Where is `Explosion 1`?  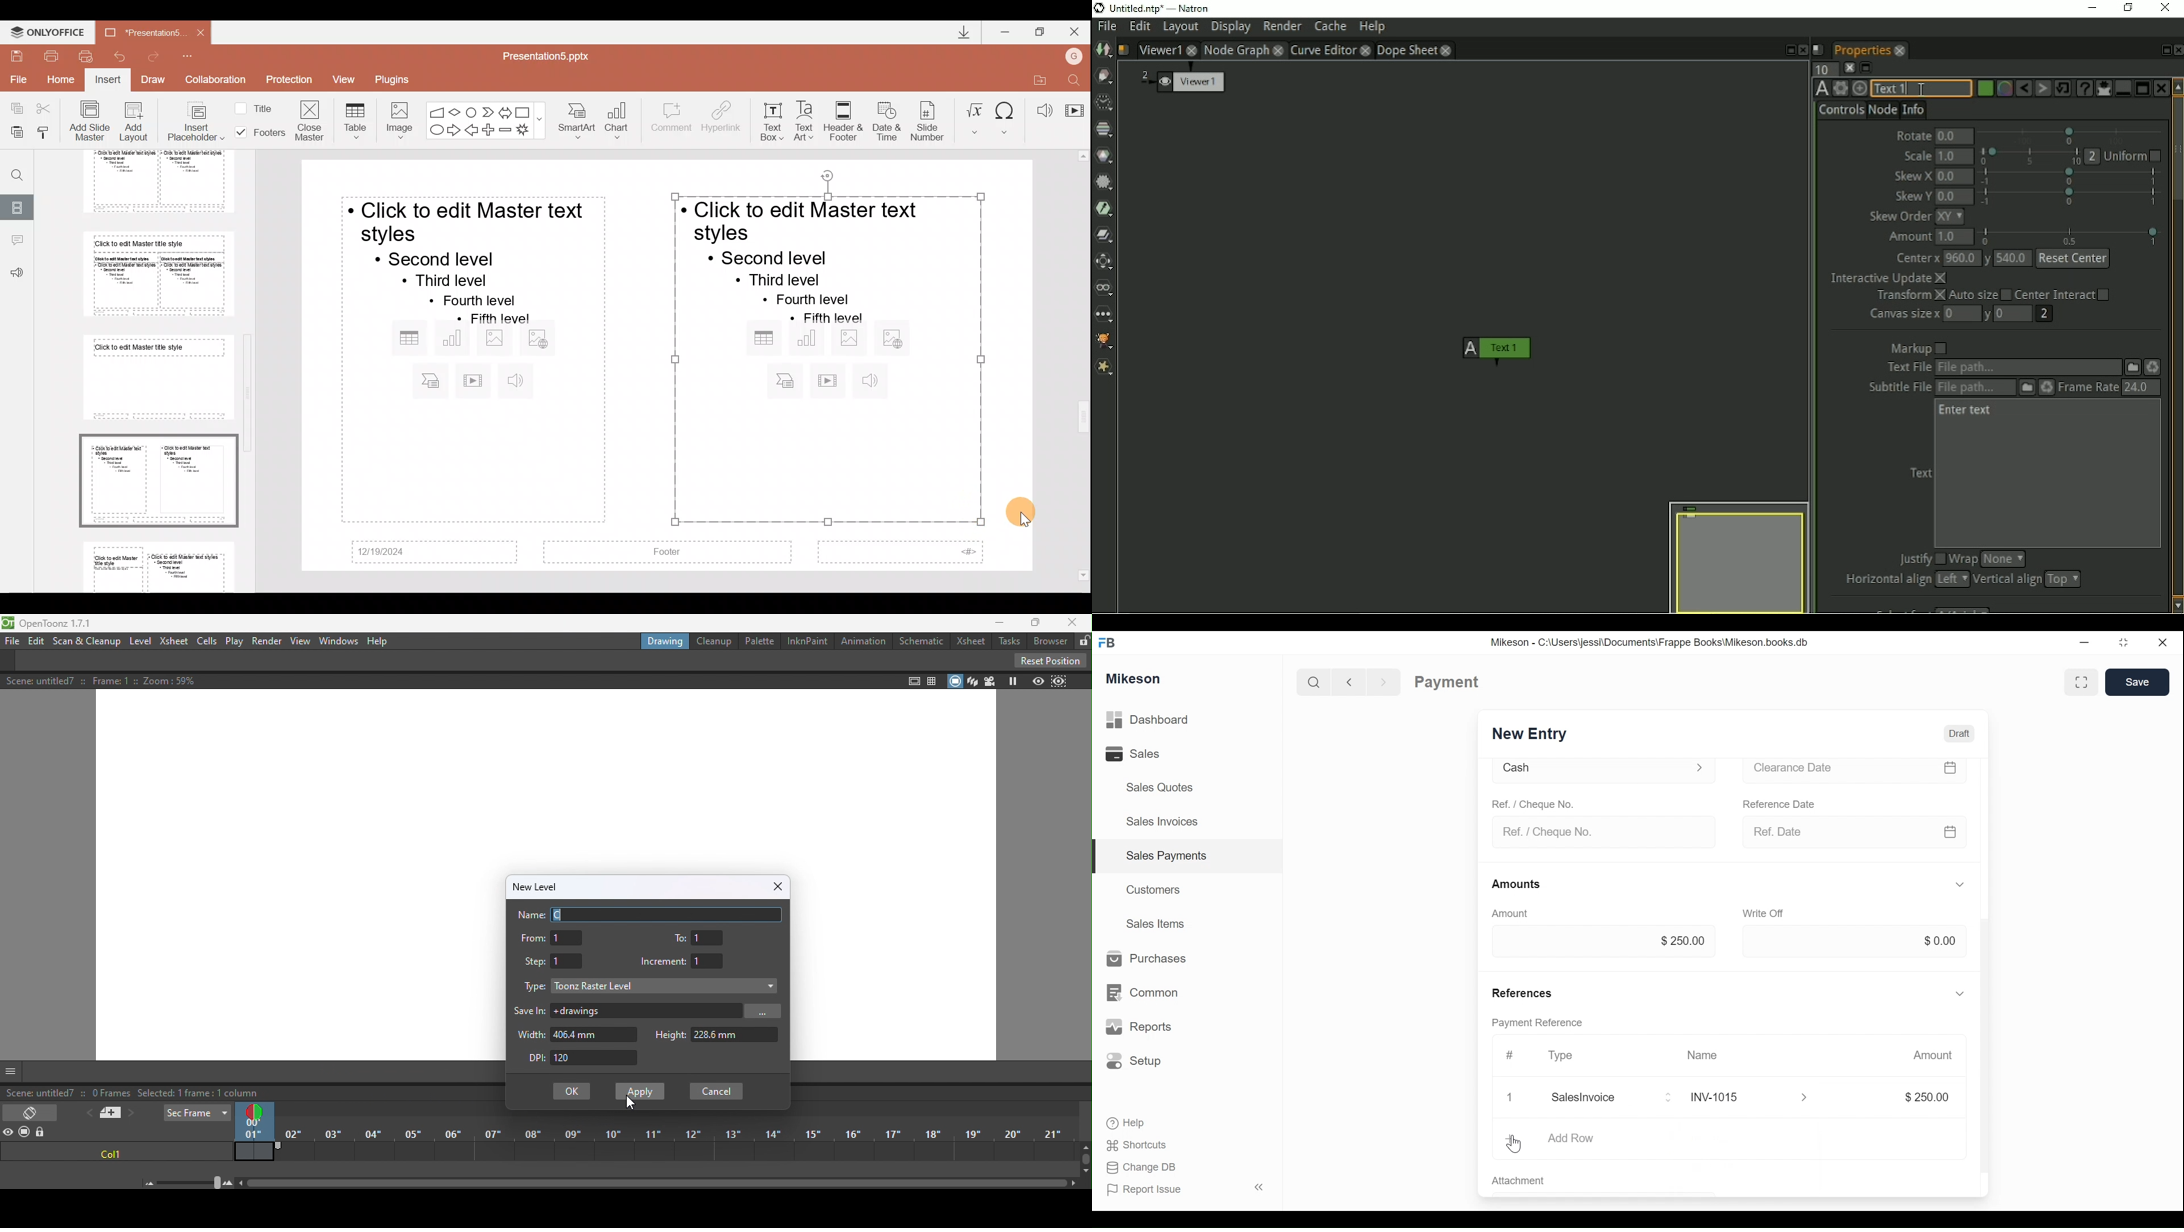
Explosion 1 is located at coordinates (528, 131).